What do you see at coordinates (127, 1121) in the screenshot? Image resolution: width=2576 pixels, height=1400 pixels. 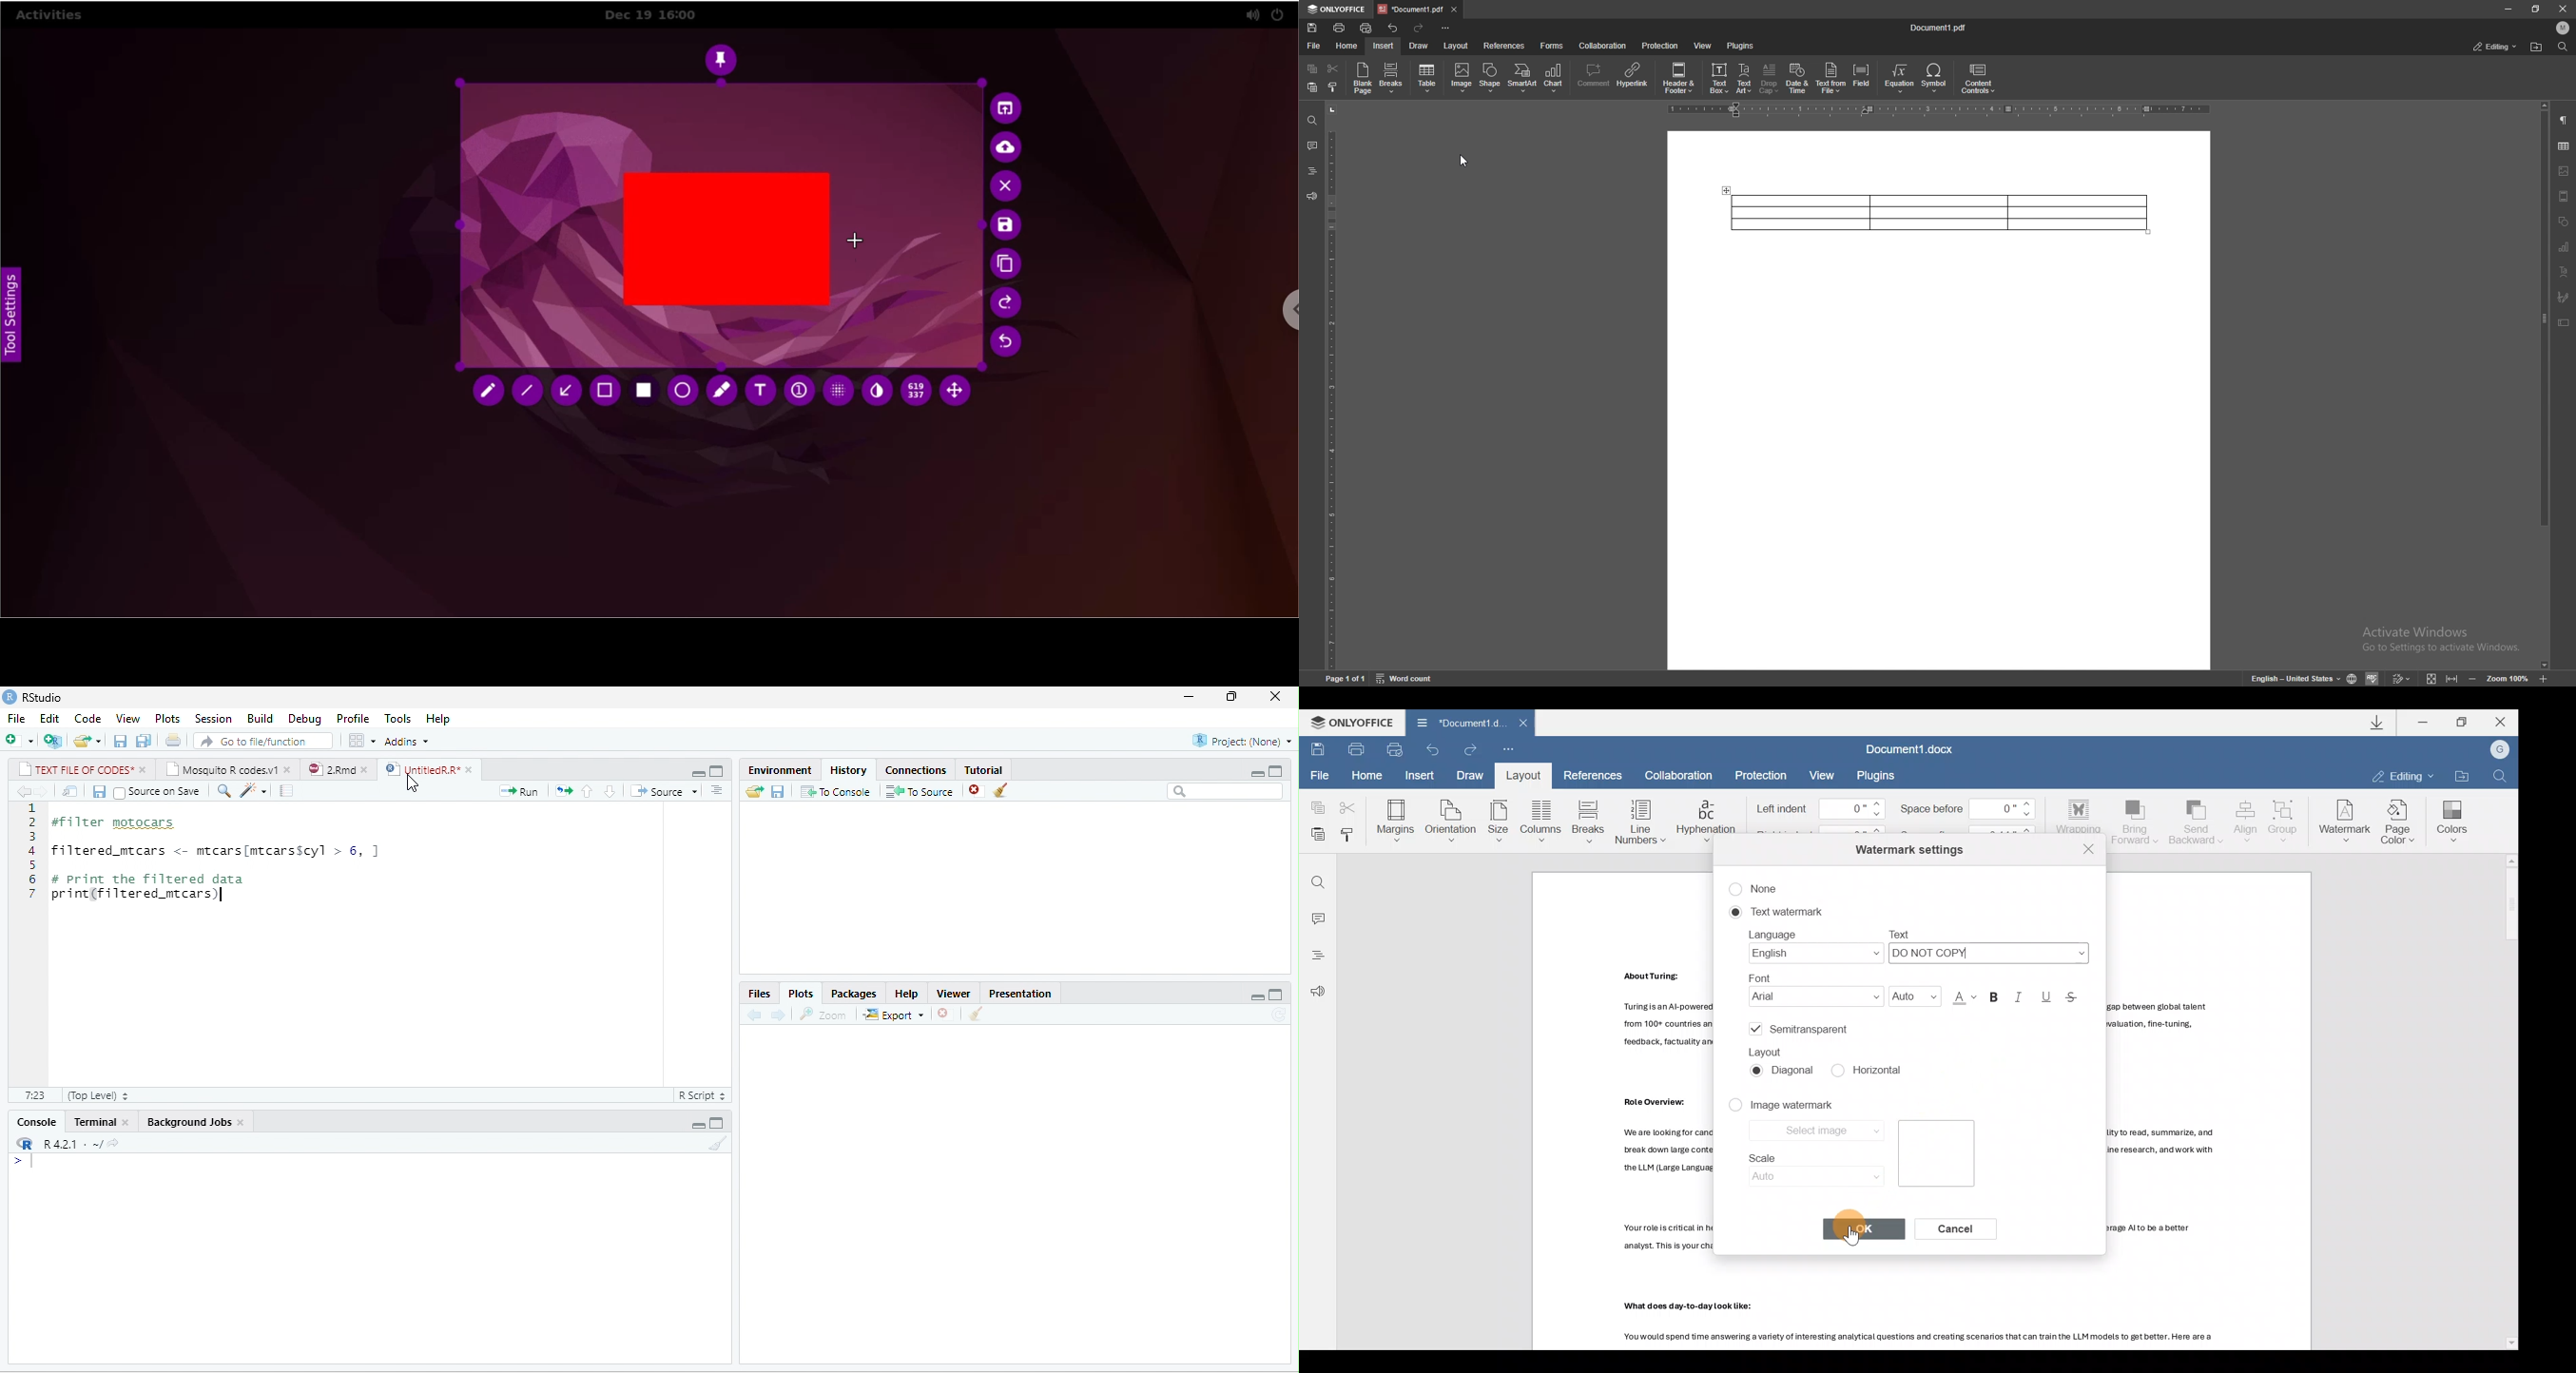 I see `close` at bounding box center [127, 1121].